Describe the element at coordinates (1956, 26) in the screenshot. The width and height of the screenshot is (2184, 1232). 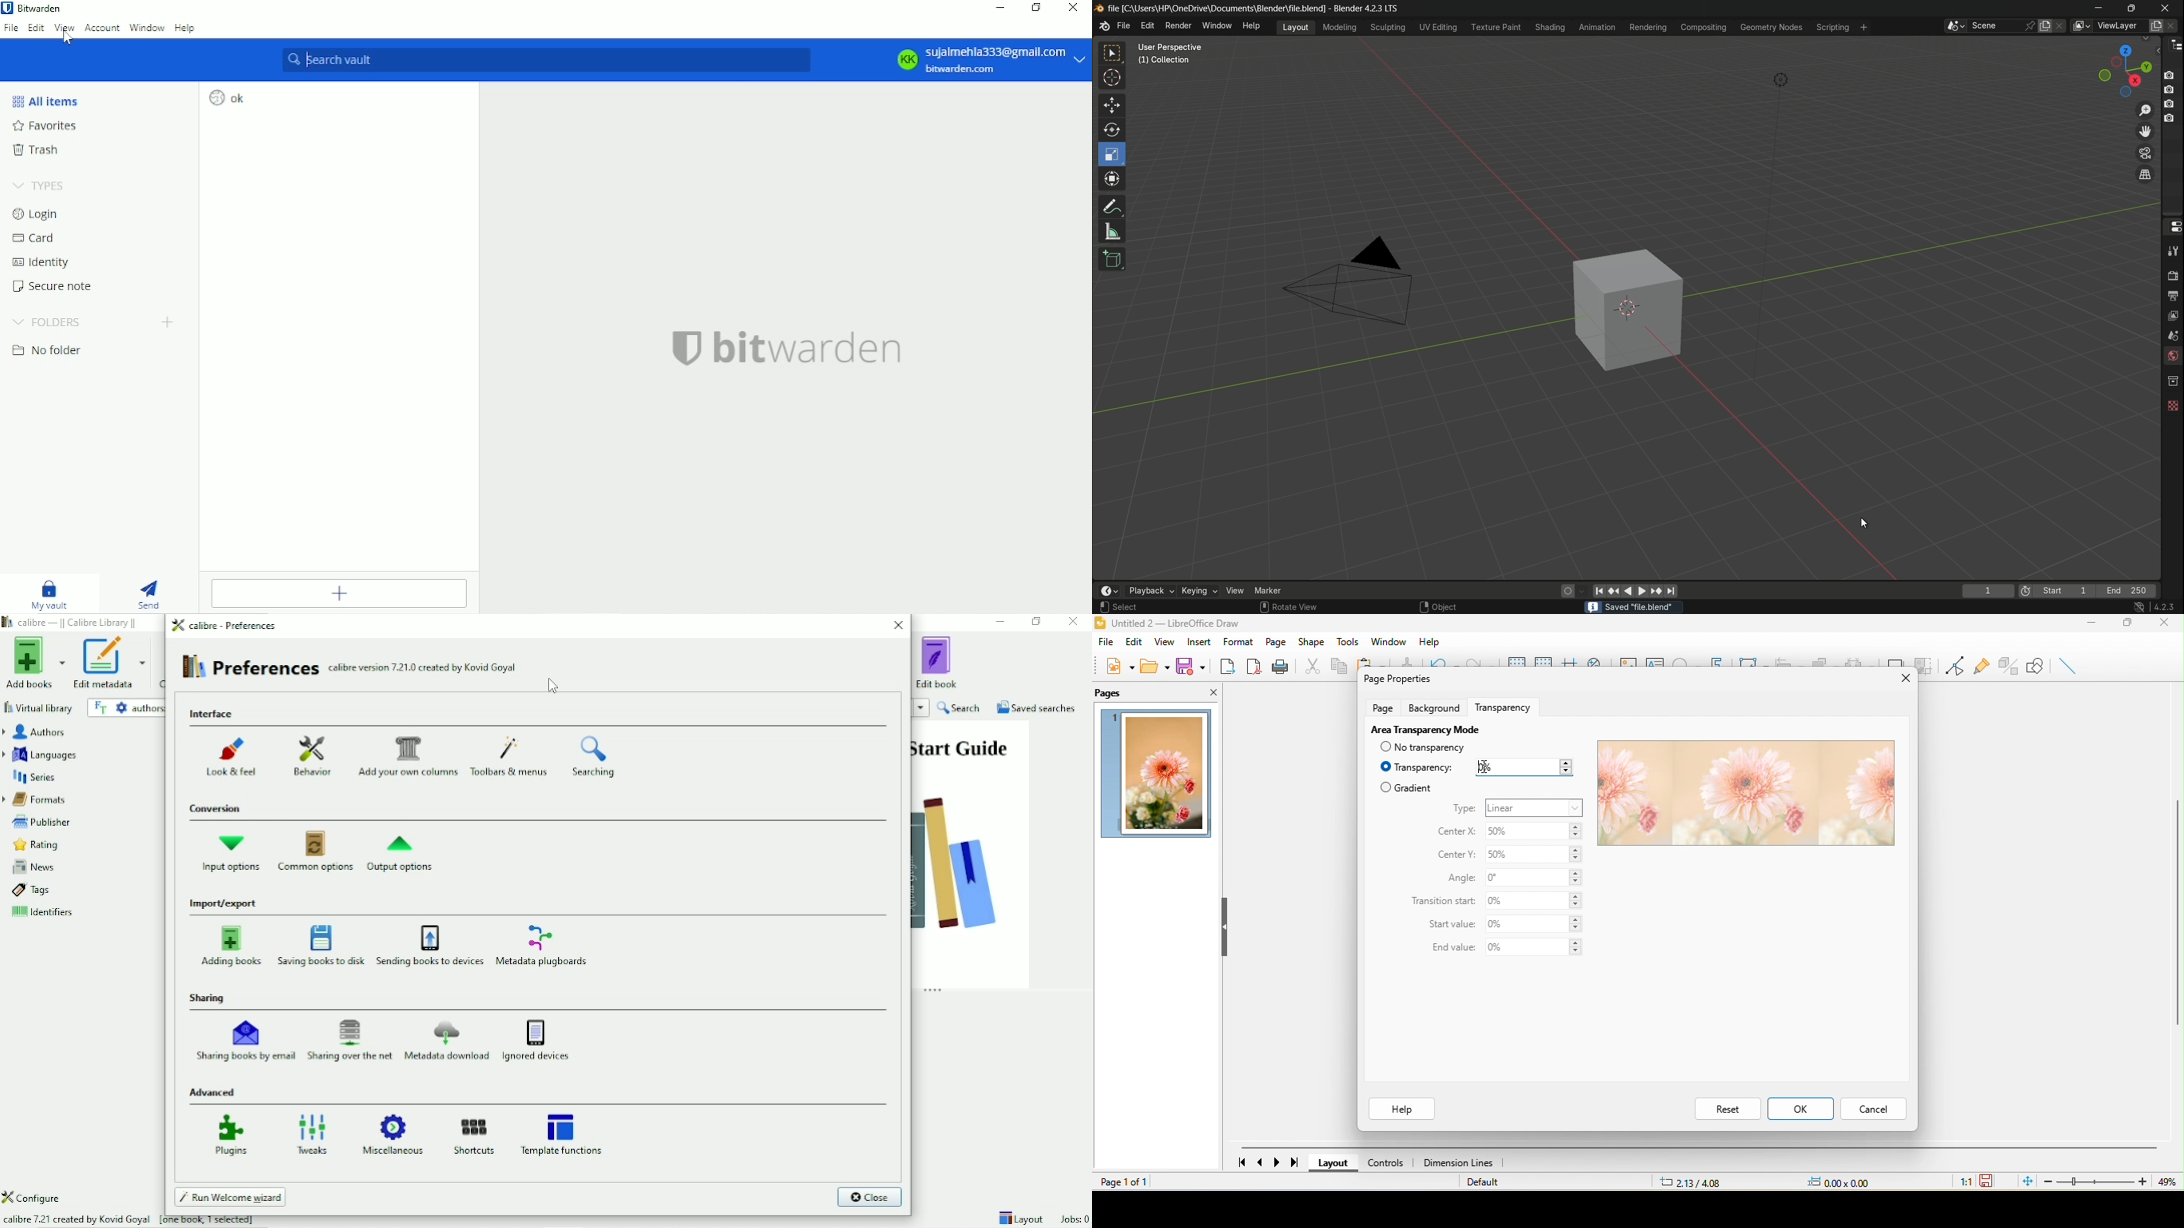
I see `browse scenes` at that location.